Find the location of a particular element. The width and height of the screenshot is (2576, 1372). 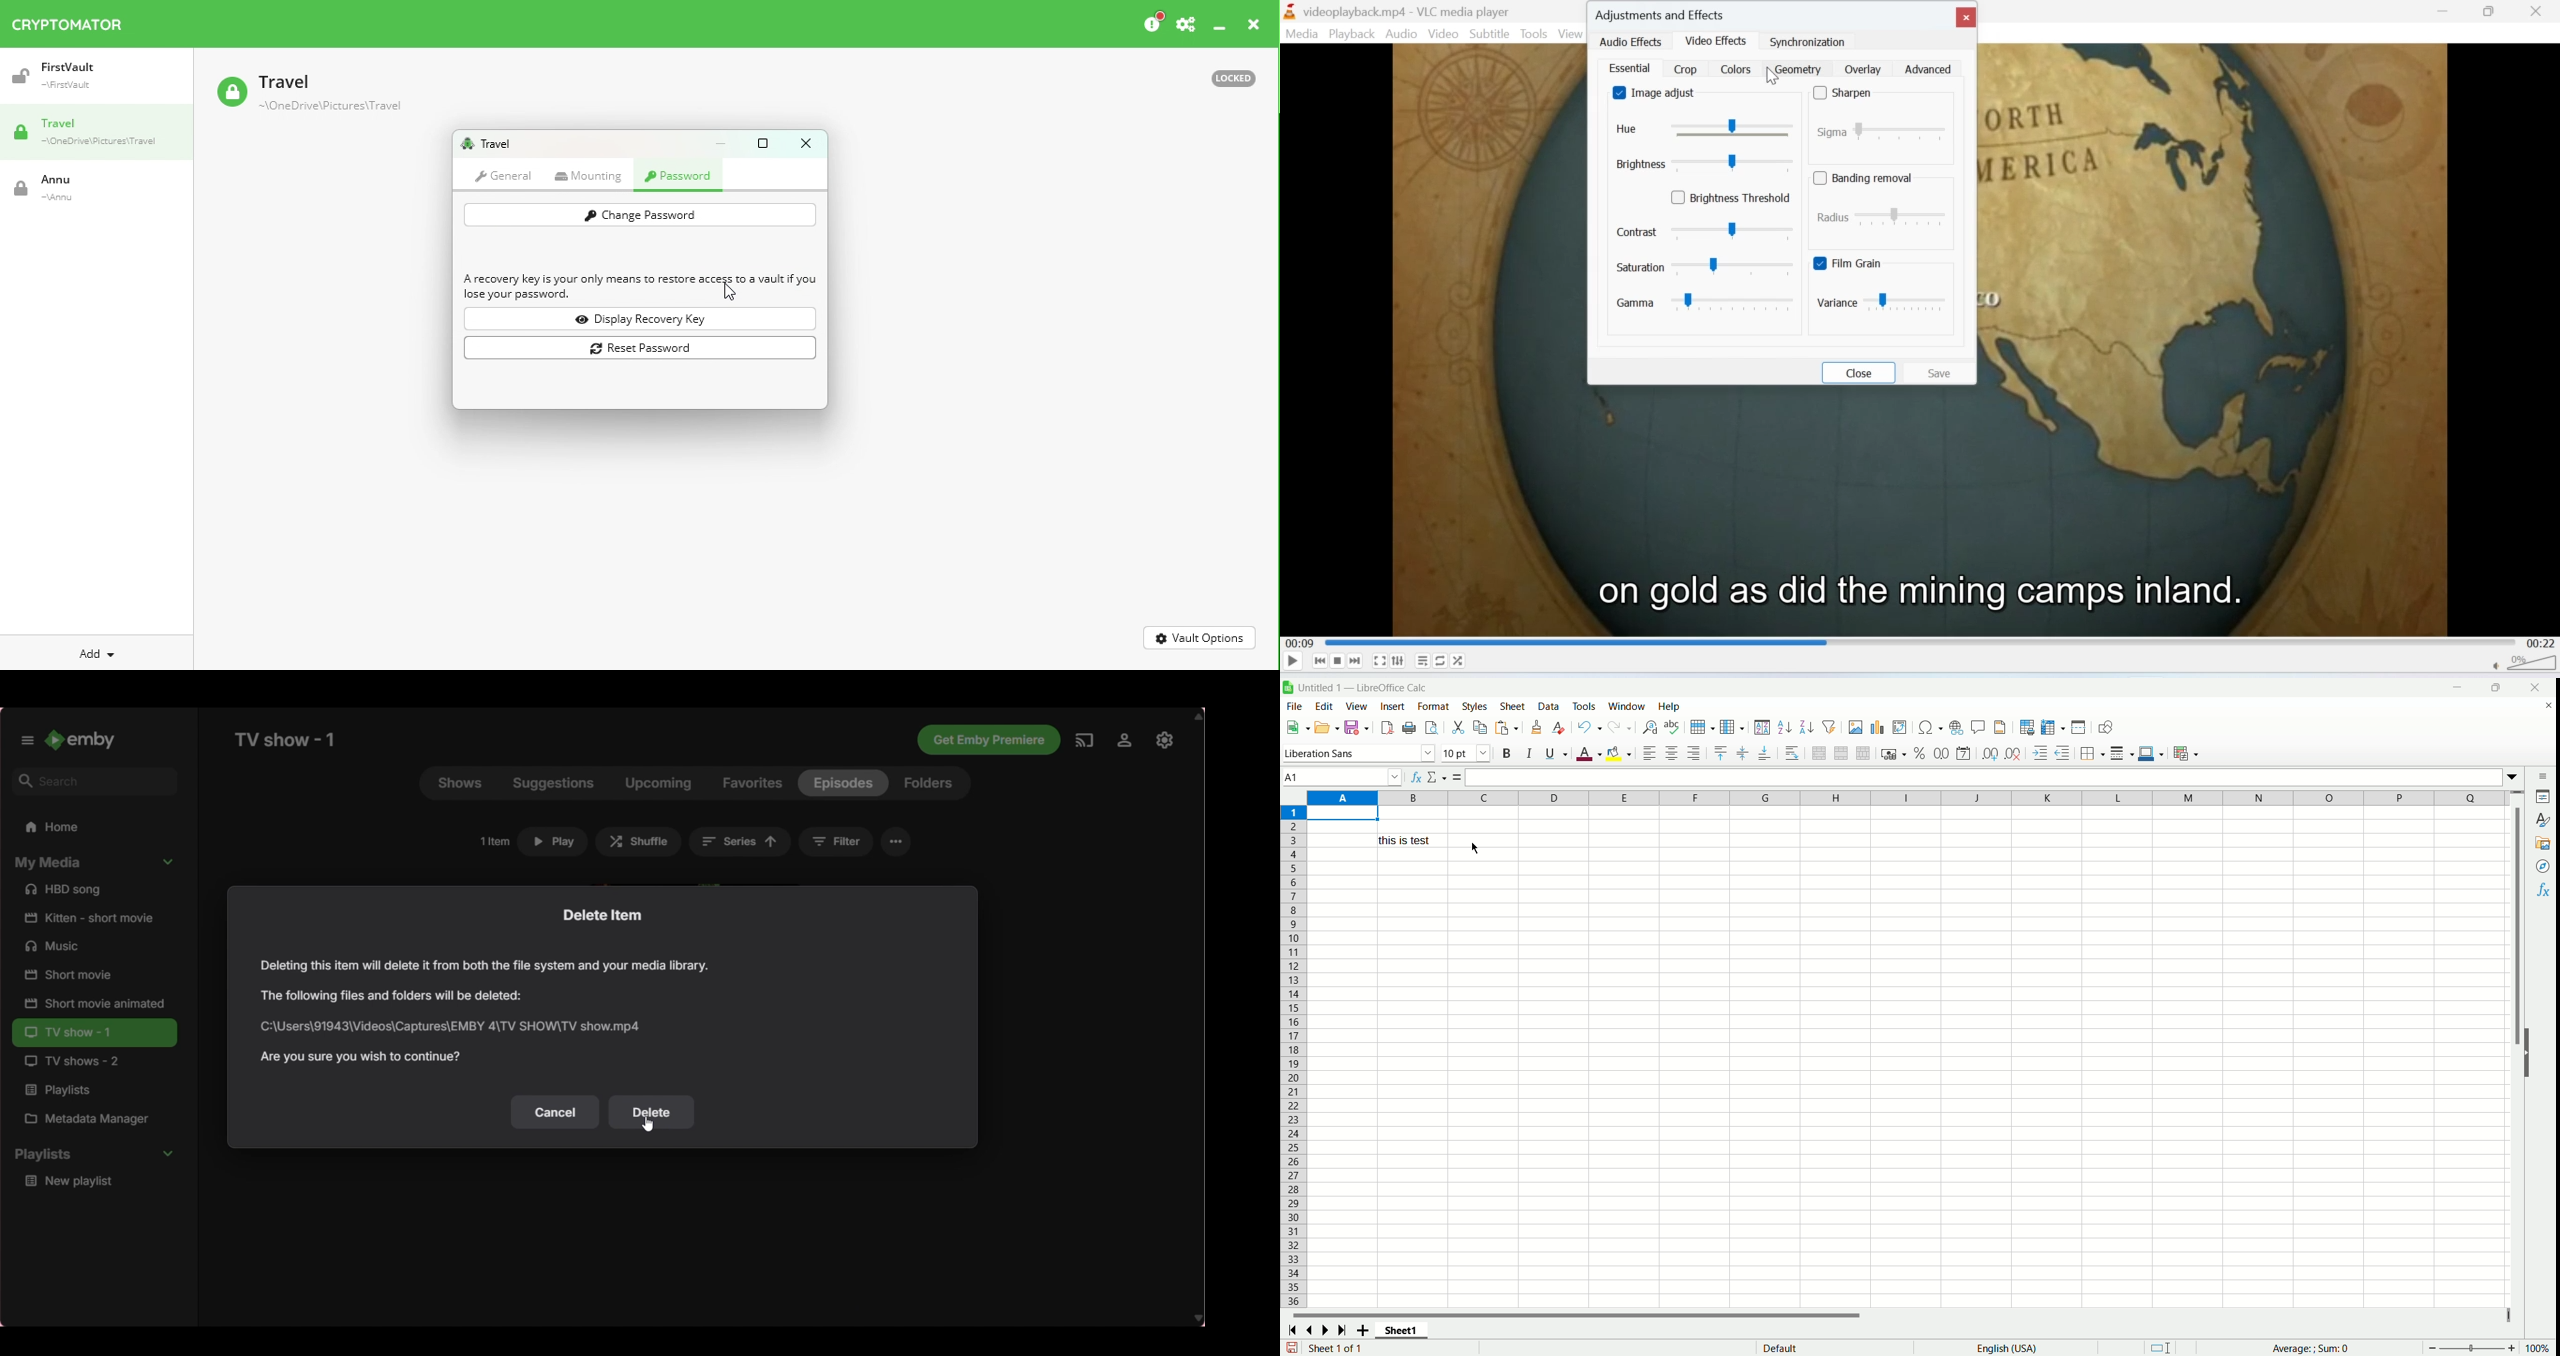

conditional formatting is located at coordinates (2189, 754).